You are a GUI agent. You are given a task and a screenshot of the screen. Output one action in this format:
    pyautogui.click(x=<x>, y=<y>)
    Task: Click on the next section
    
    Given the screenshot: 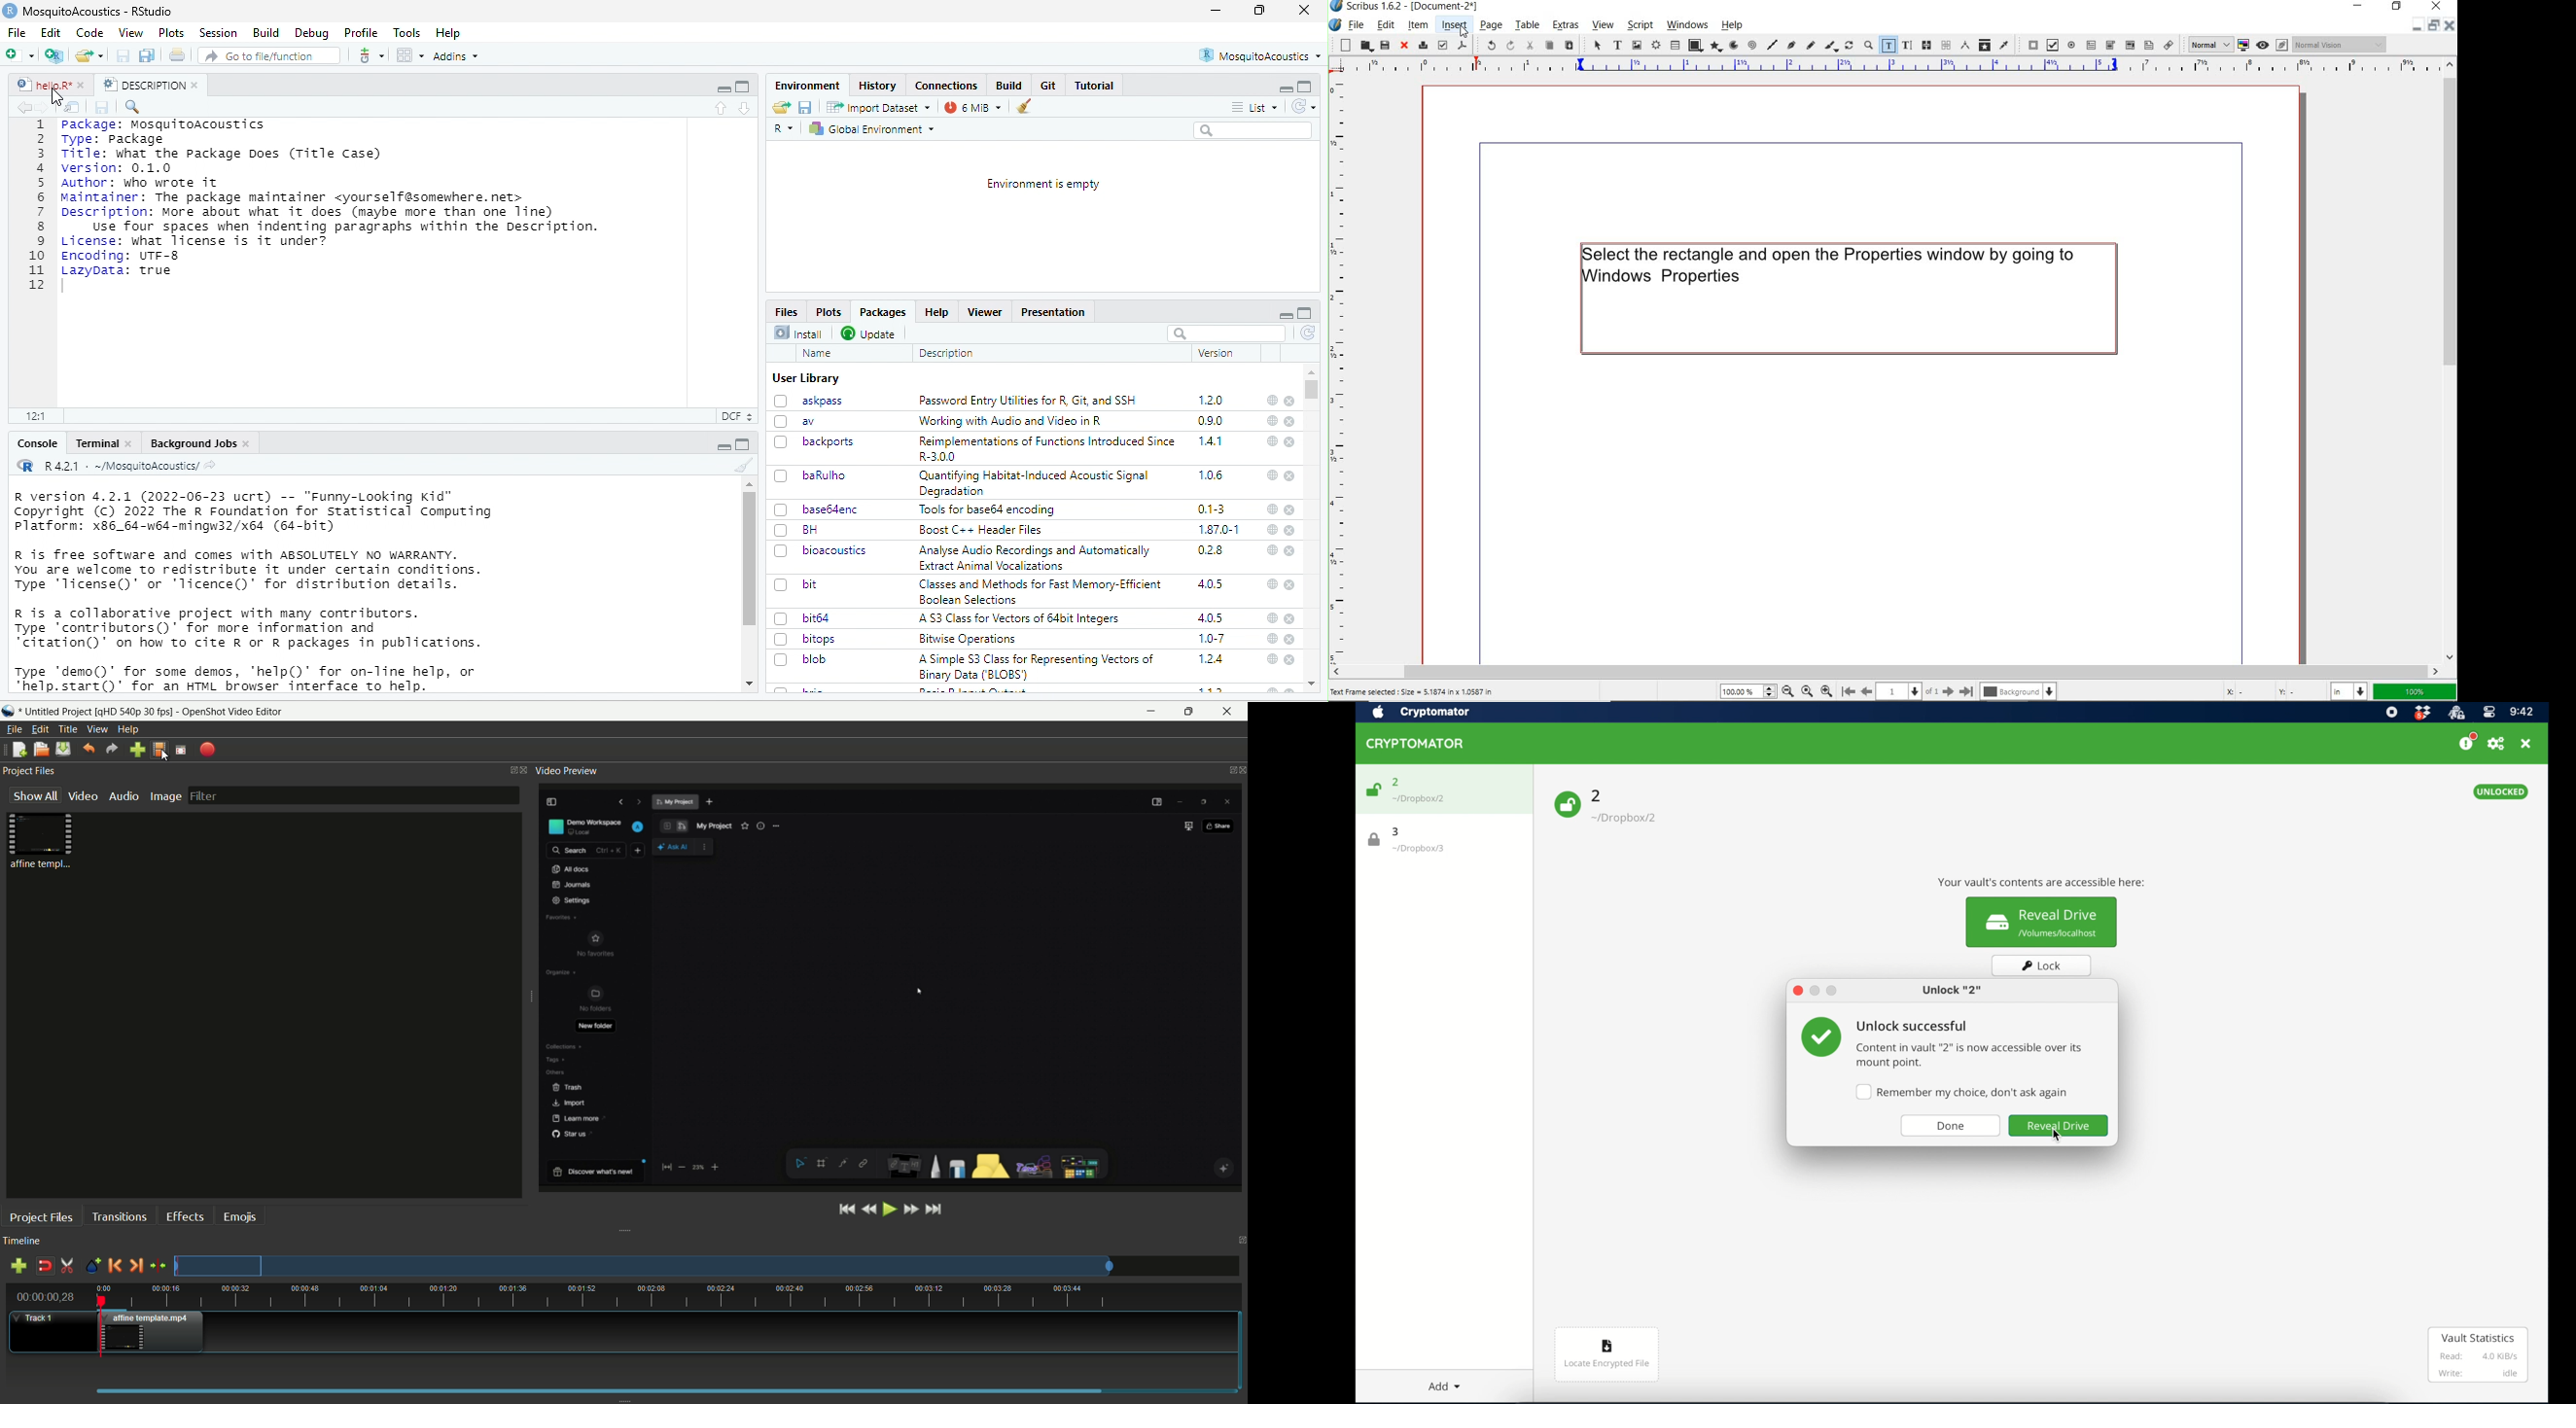 What is the action you would take?
    pyautogui.click(x=744, y=109)
    